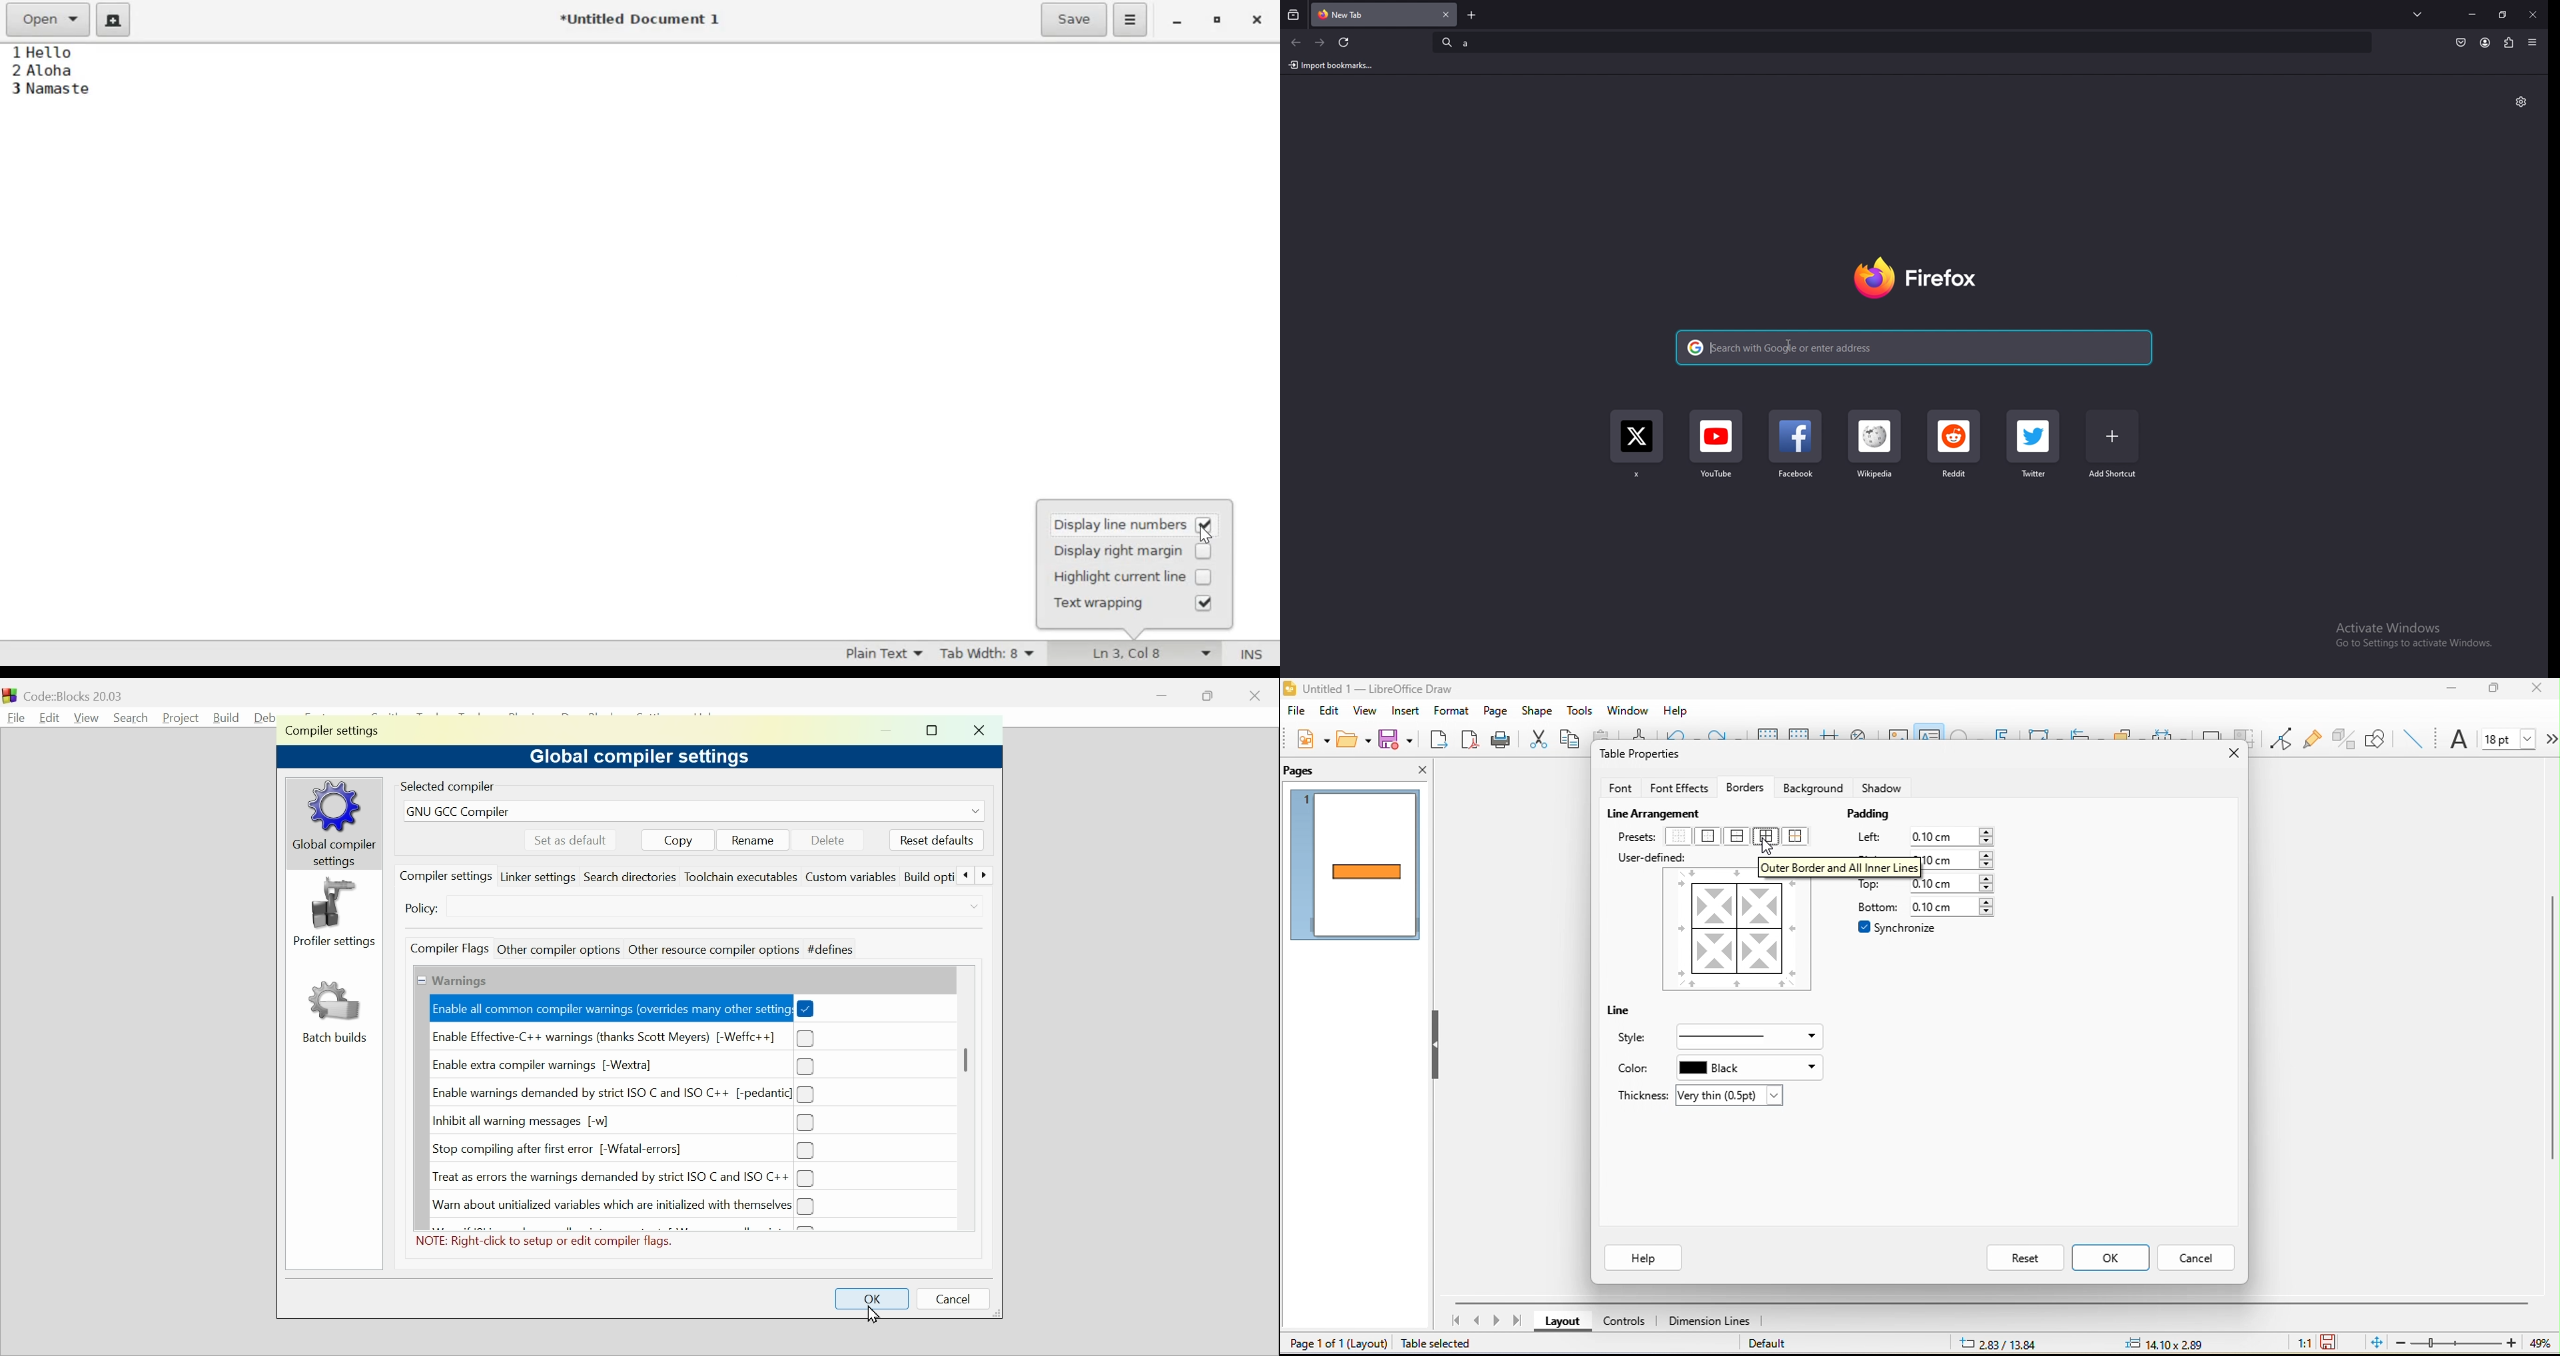 The width and height of the screenshot is (2576, 1372). Describe the element at coordinates (127, 716) in the screenshot. I see `Search` at that location.